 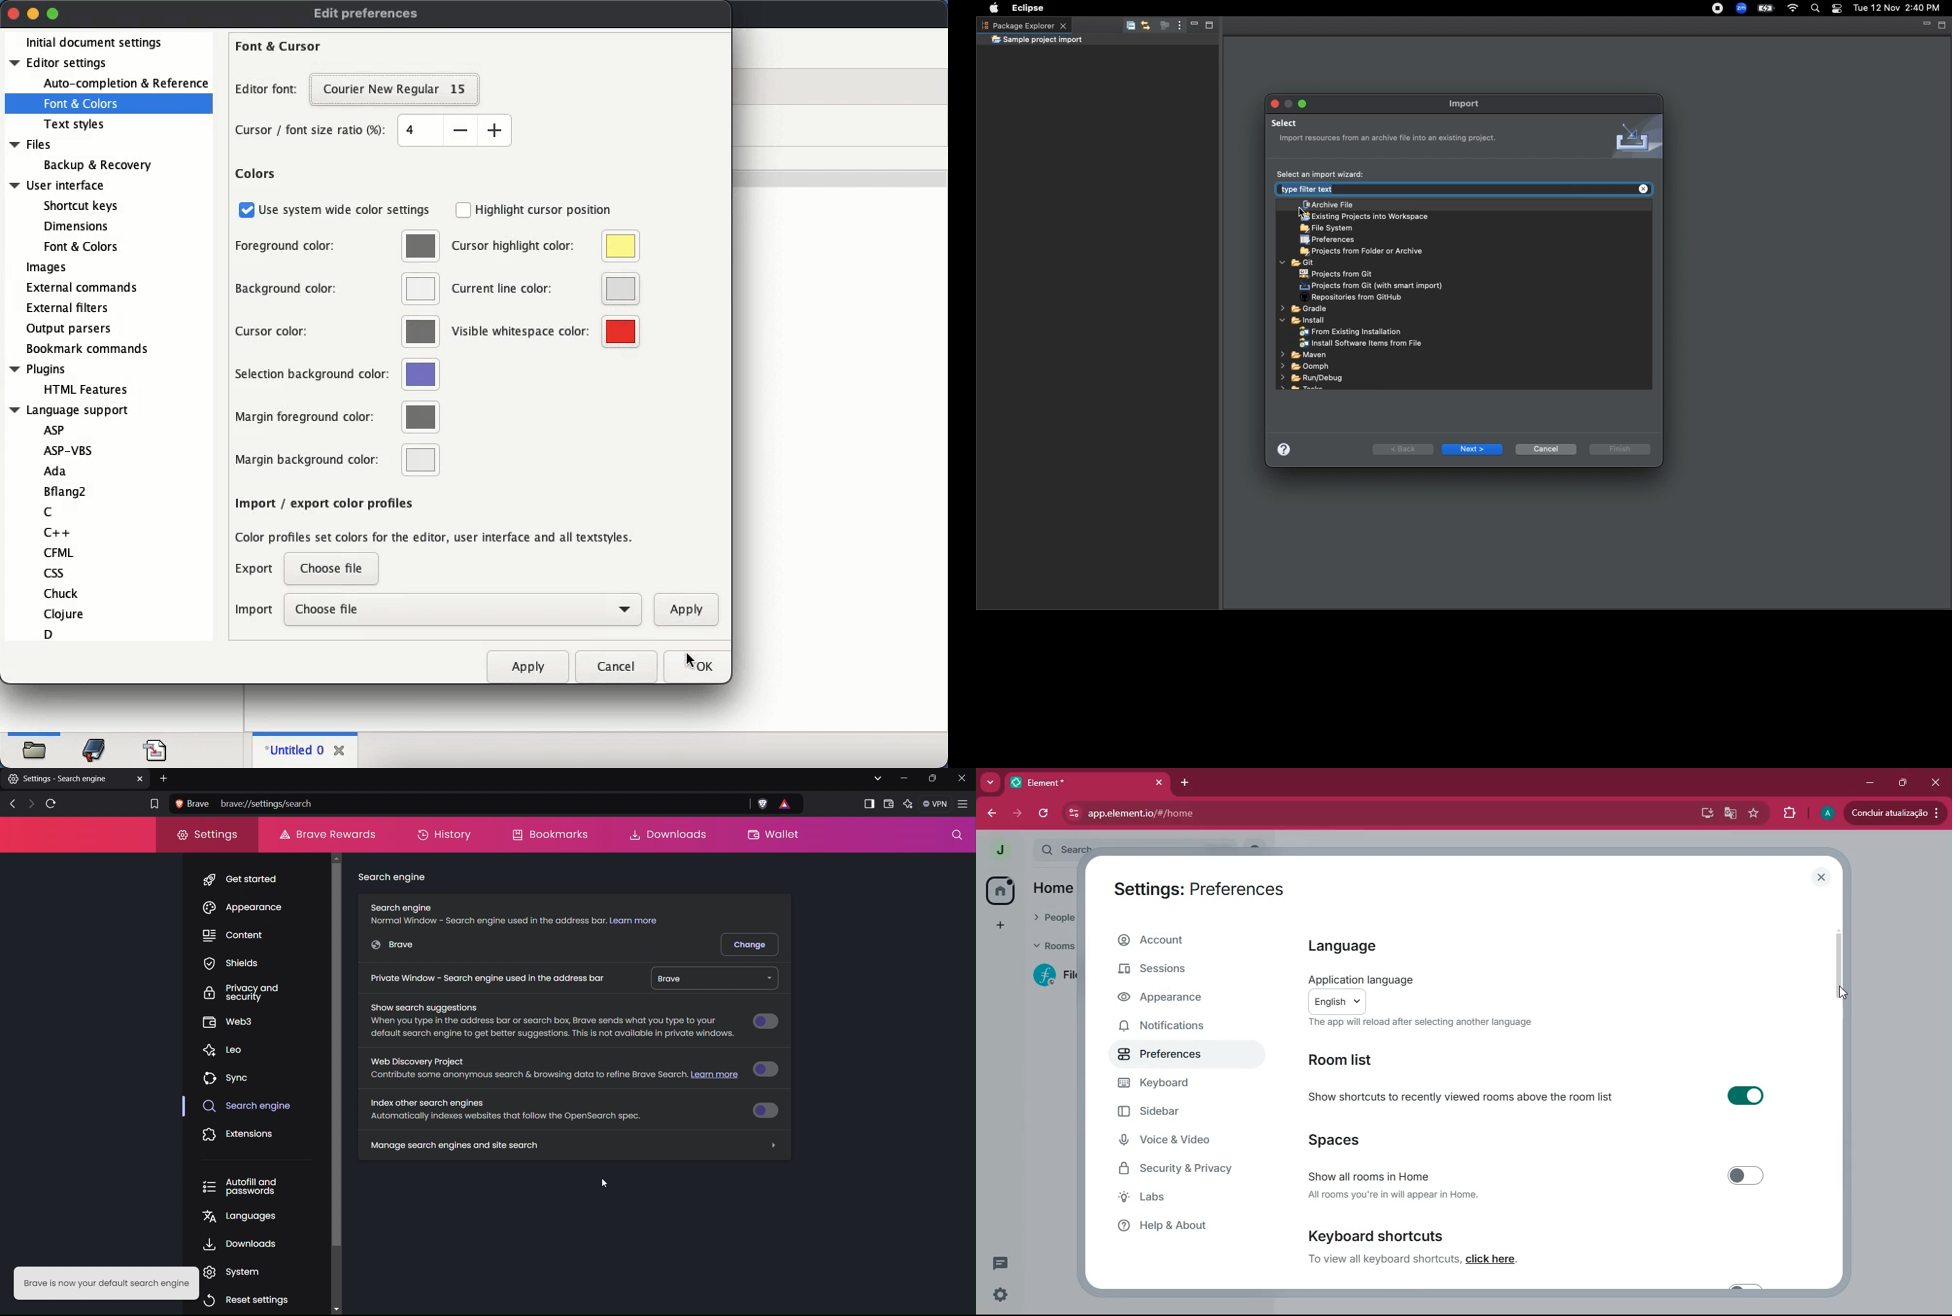 What do you see at coordinates (1791, 813) in the screenshot?
I see `extensions` at bounding box center [1791, 813].